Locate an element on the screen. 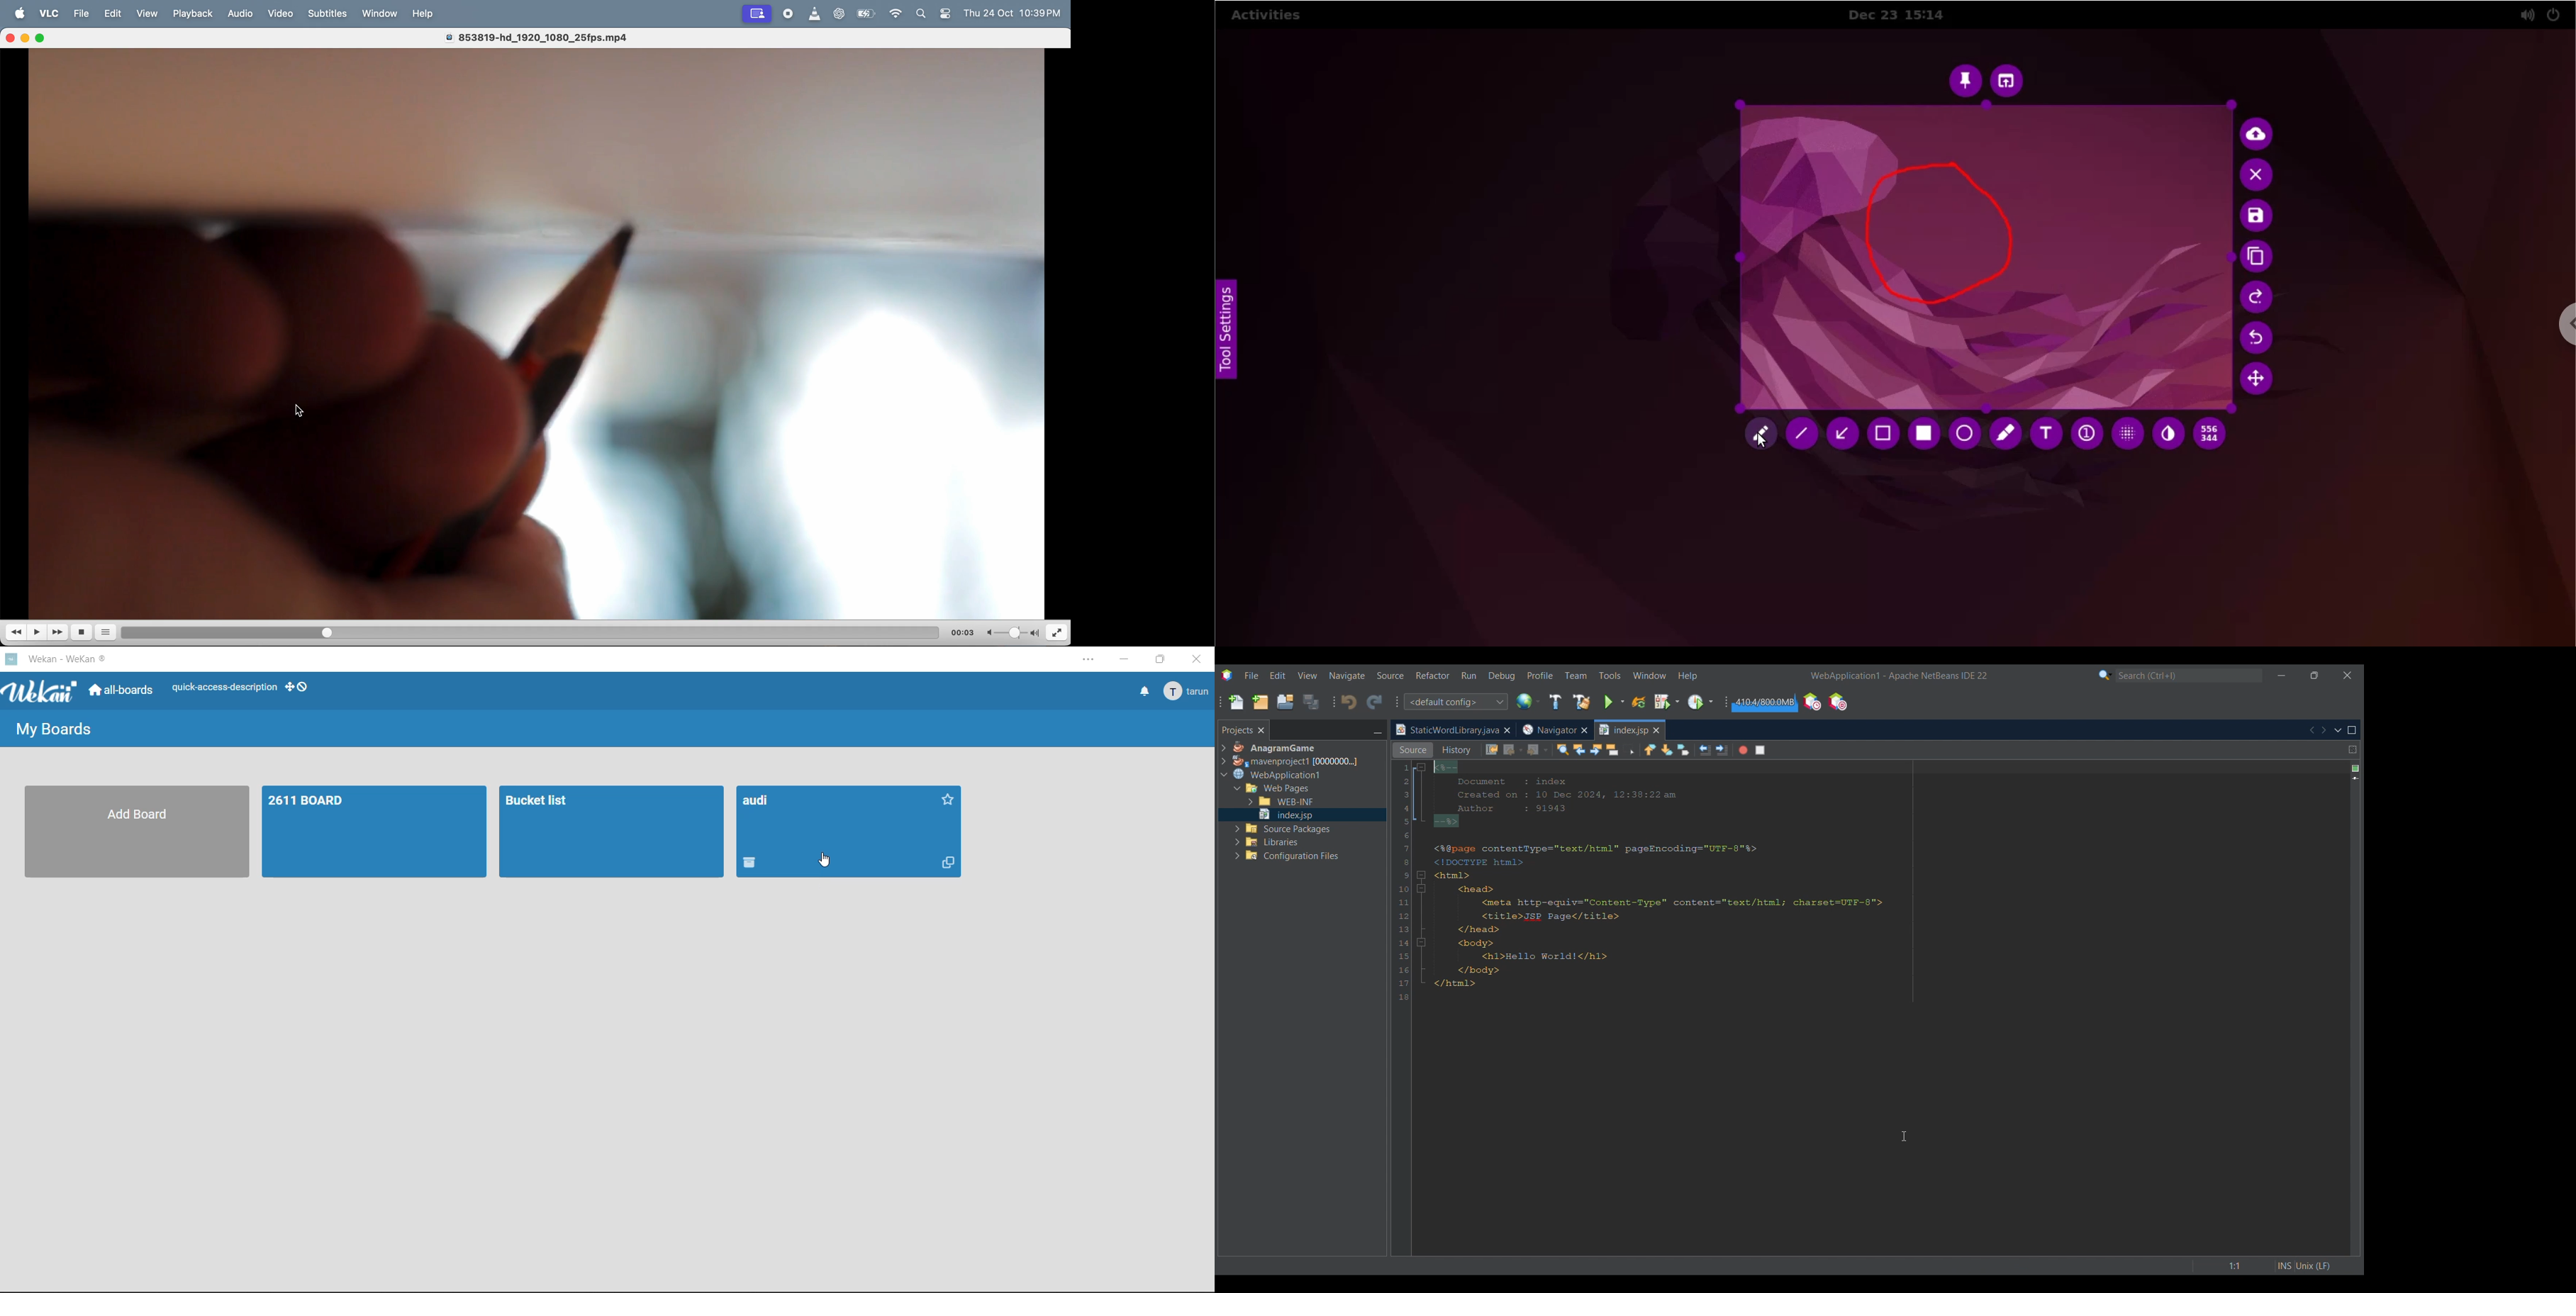  notifications is located at coordinates (1144, 693).